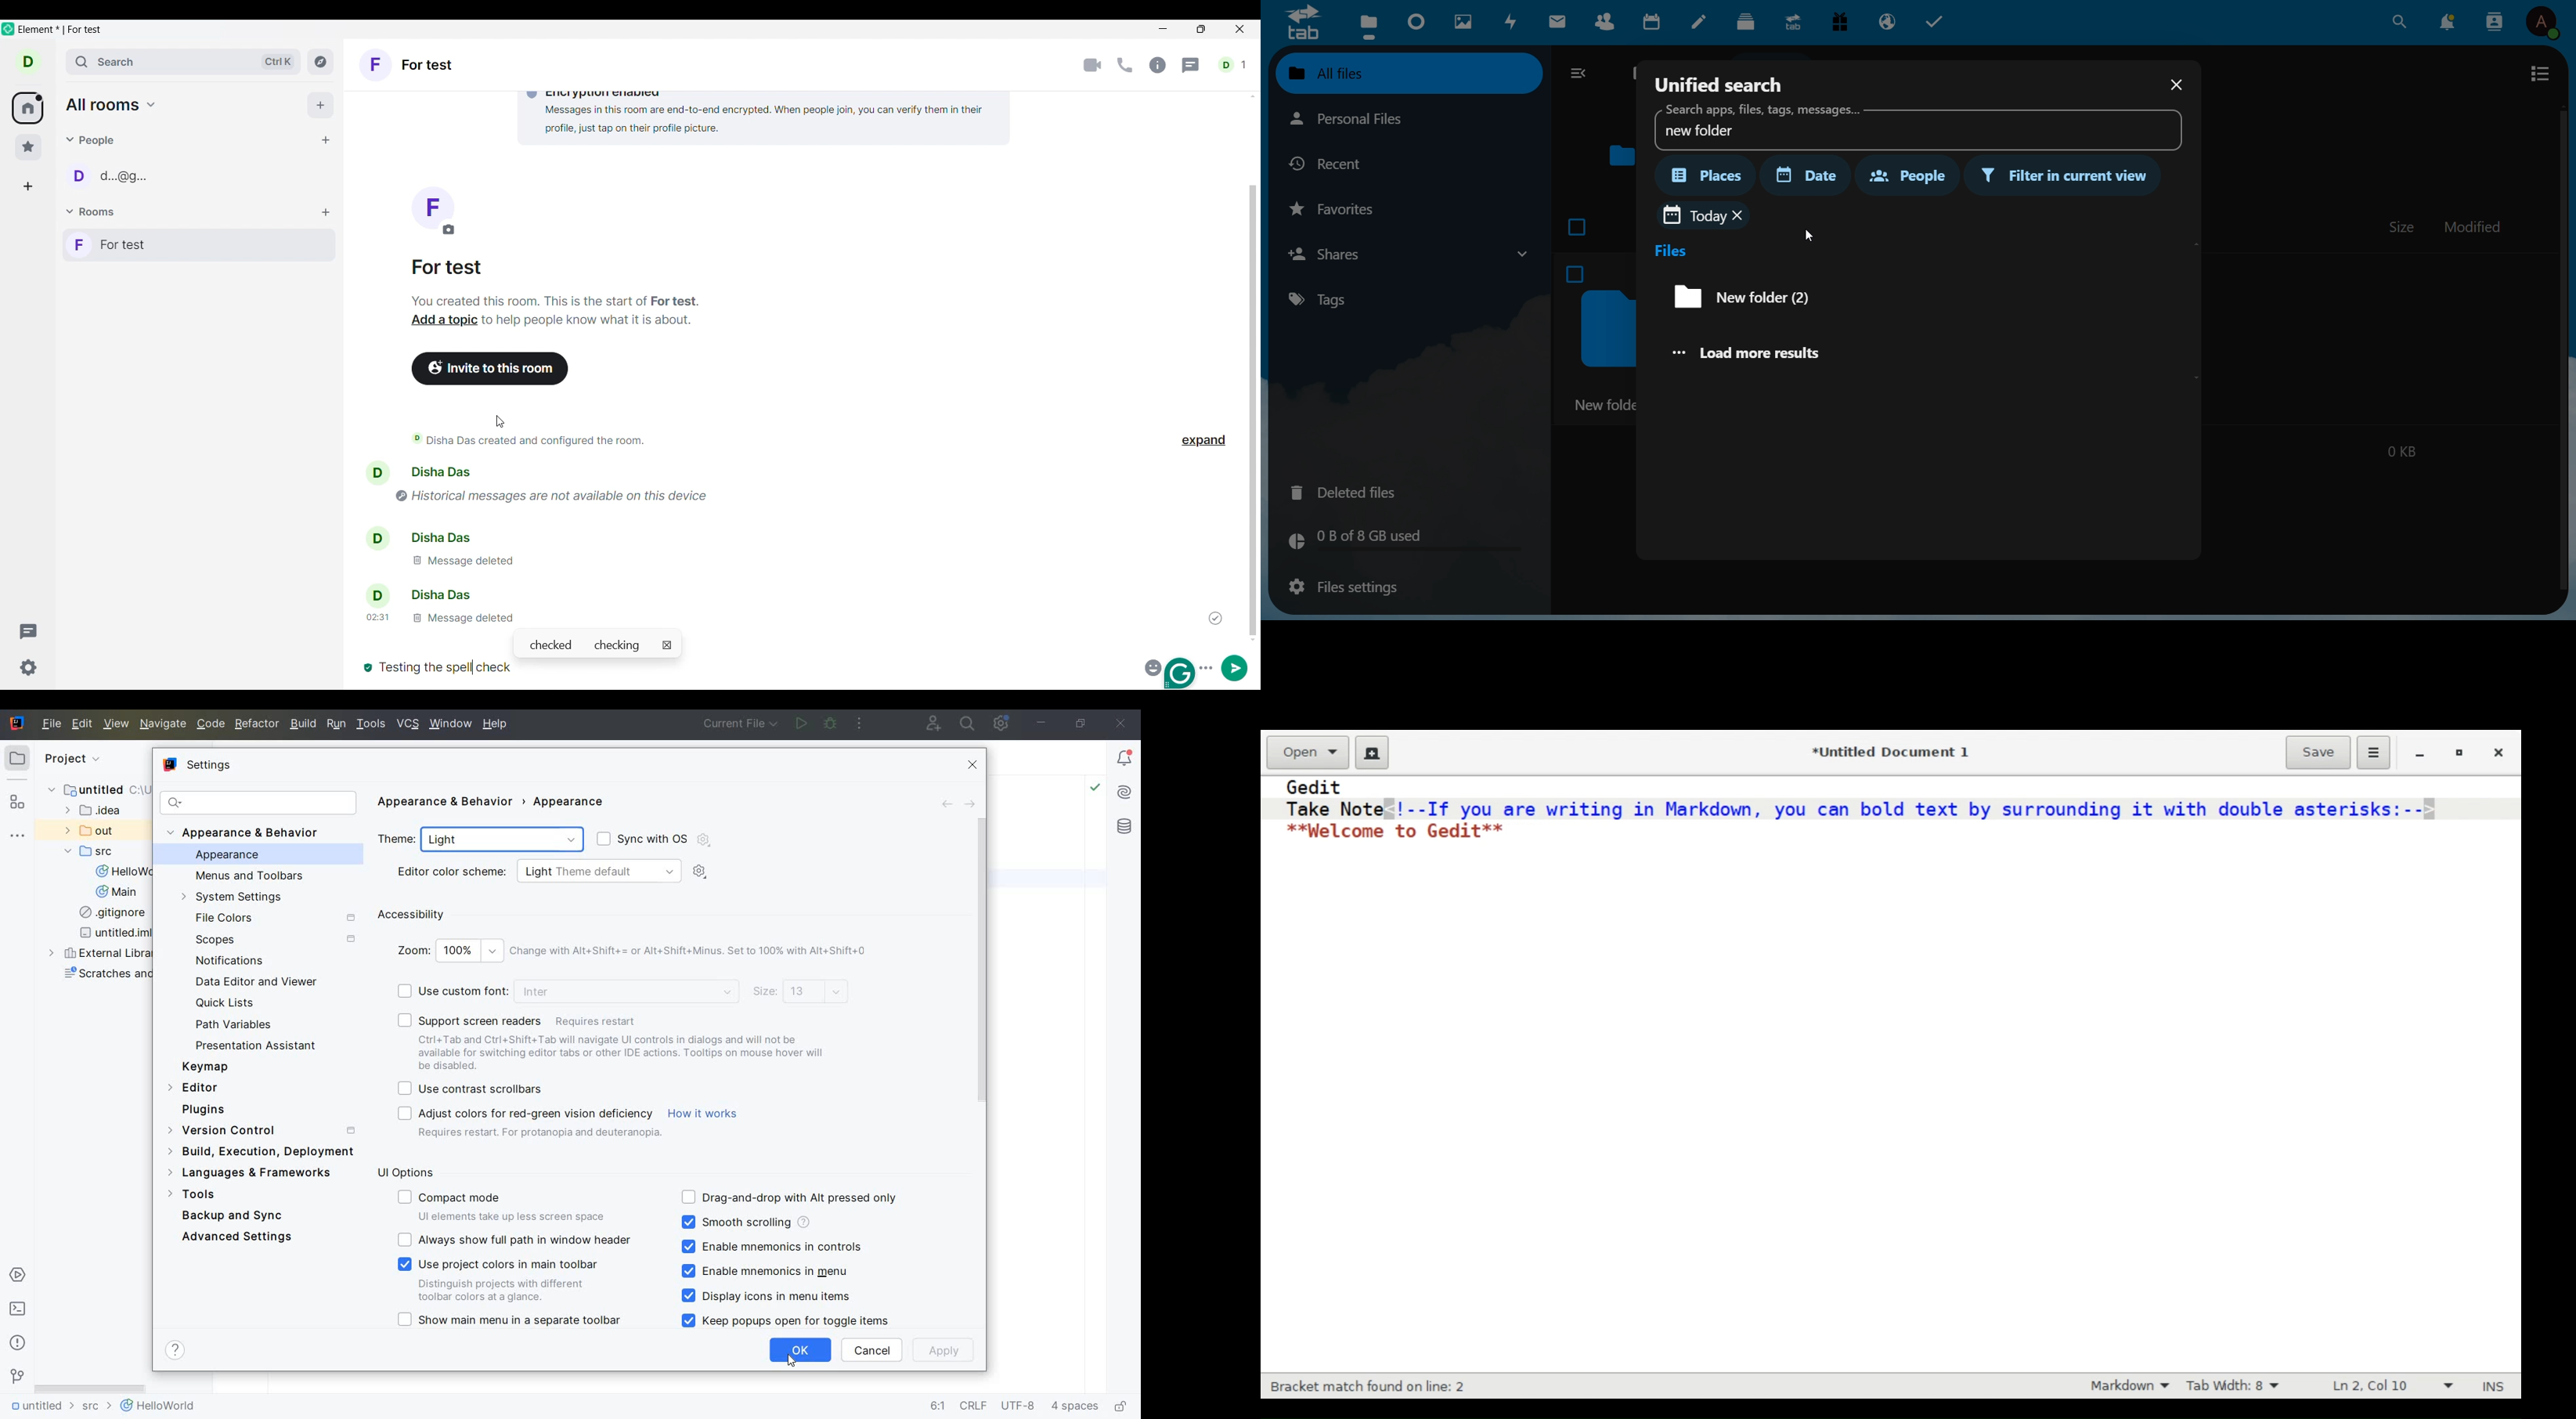 This screenshot has width=2576, height=1428. What do you see at coordinates (539, 440) in the screenshot?
I see `Disha Das created and configured the room.` at bounding box center [539, 440].